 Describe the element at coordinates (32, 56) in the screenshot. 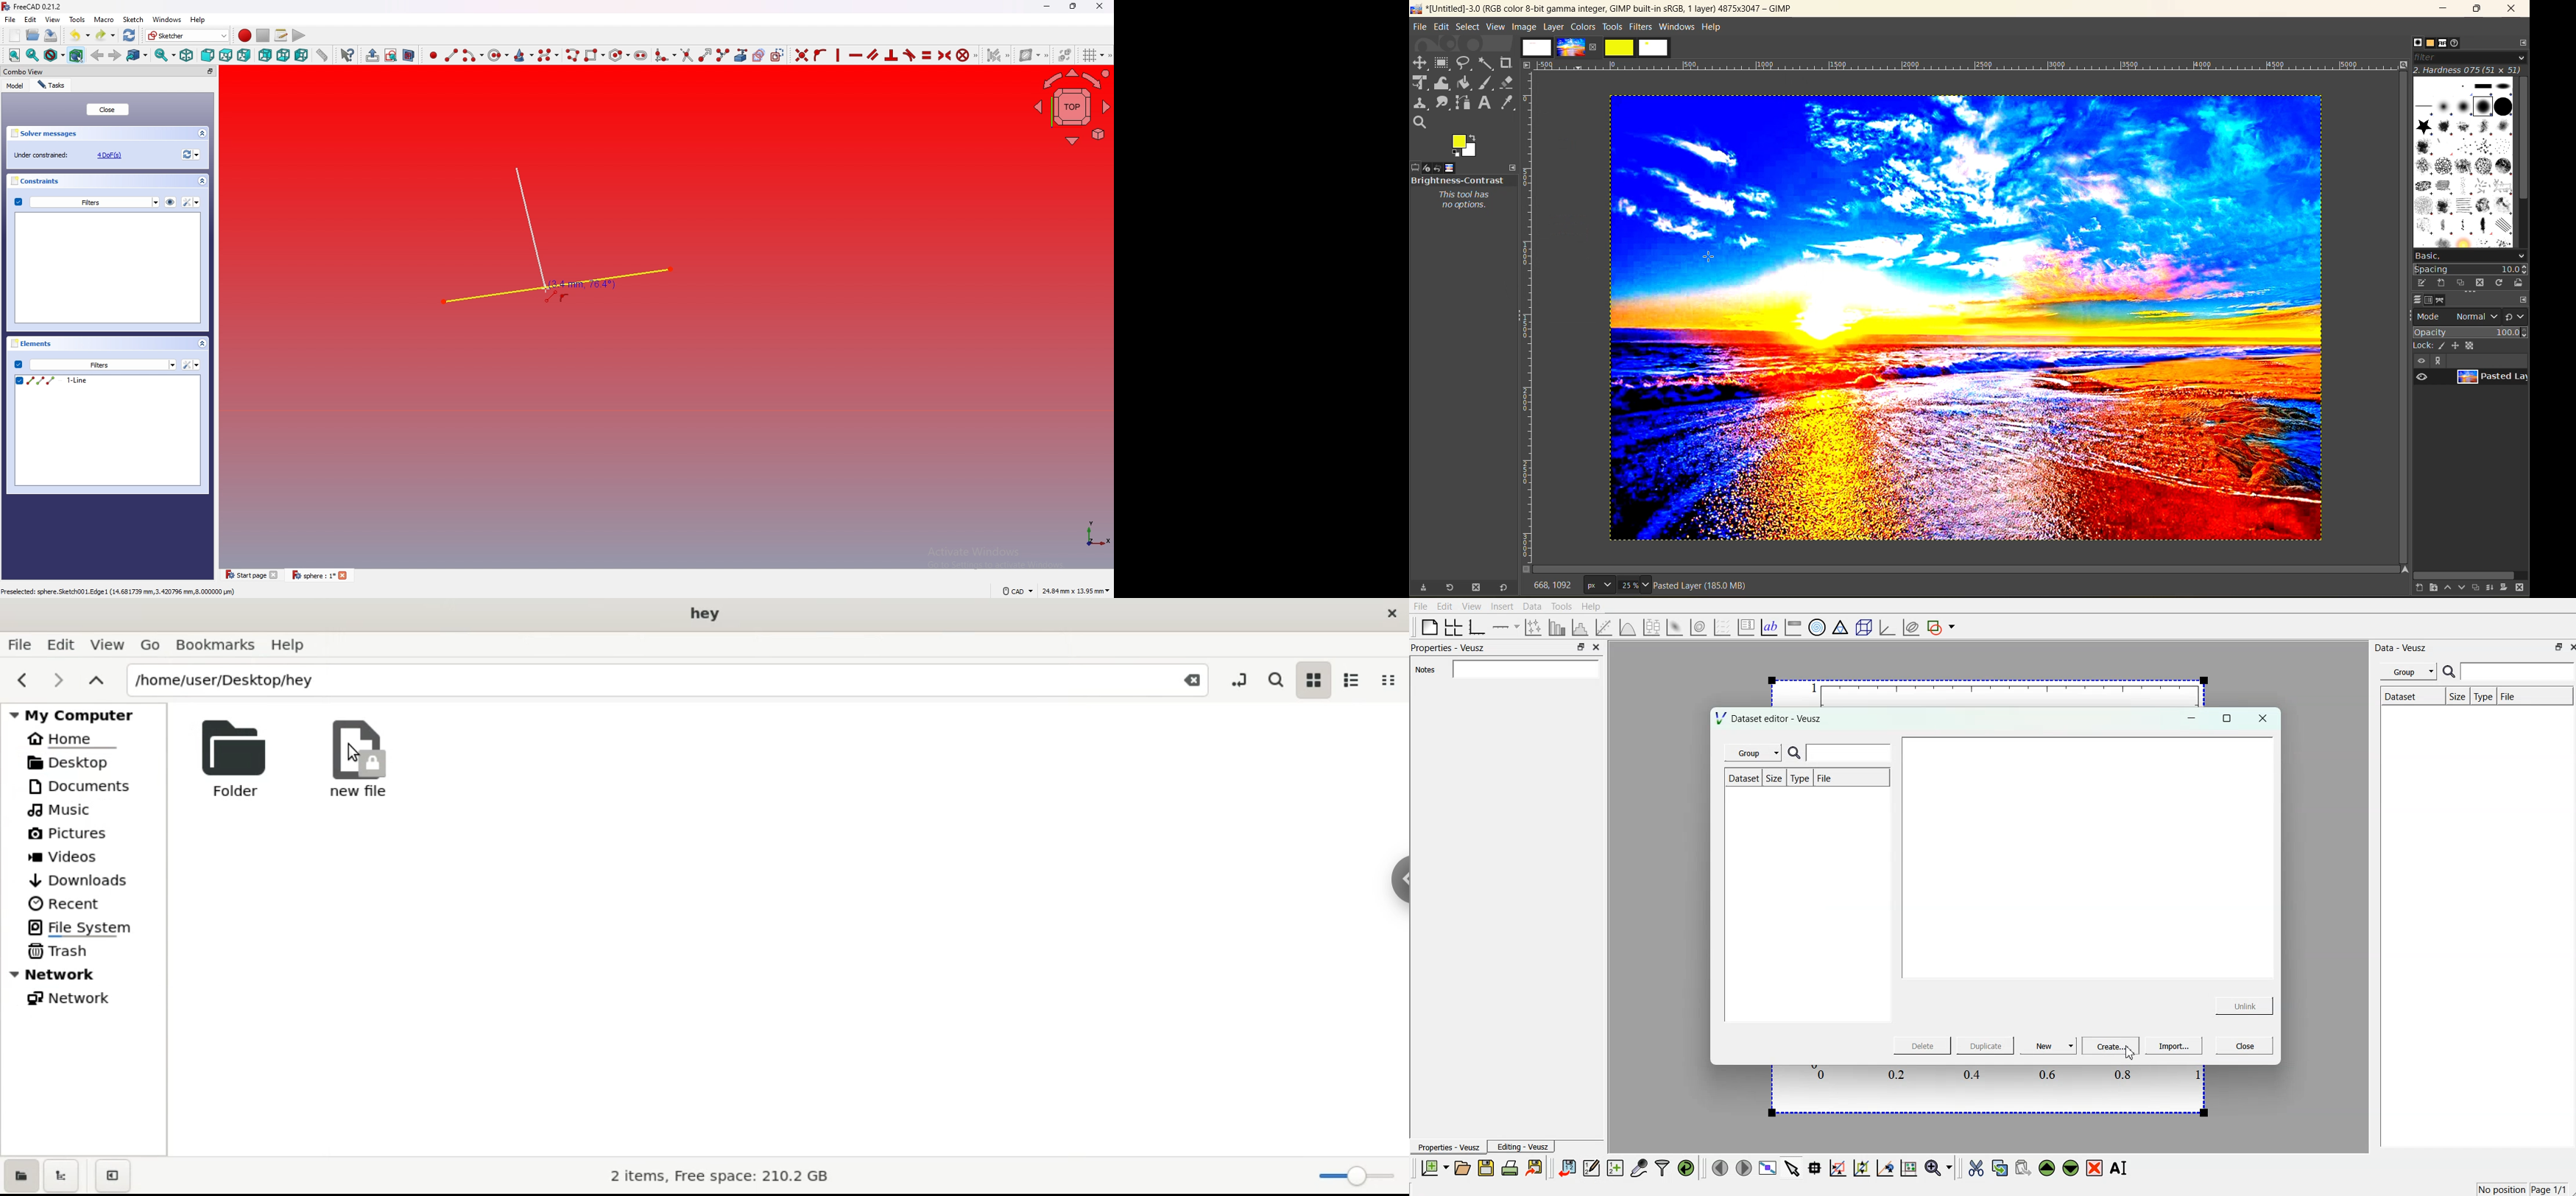

I see `Fit selection` at that location.